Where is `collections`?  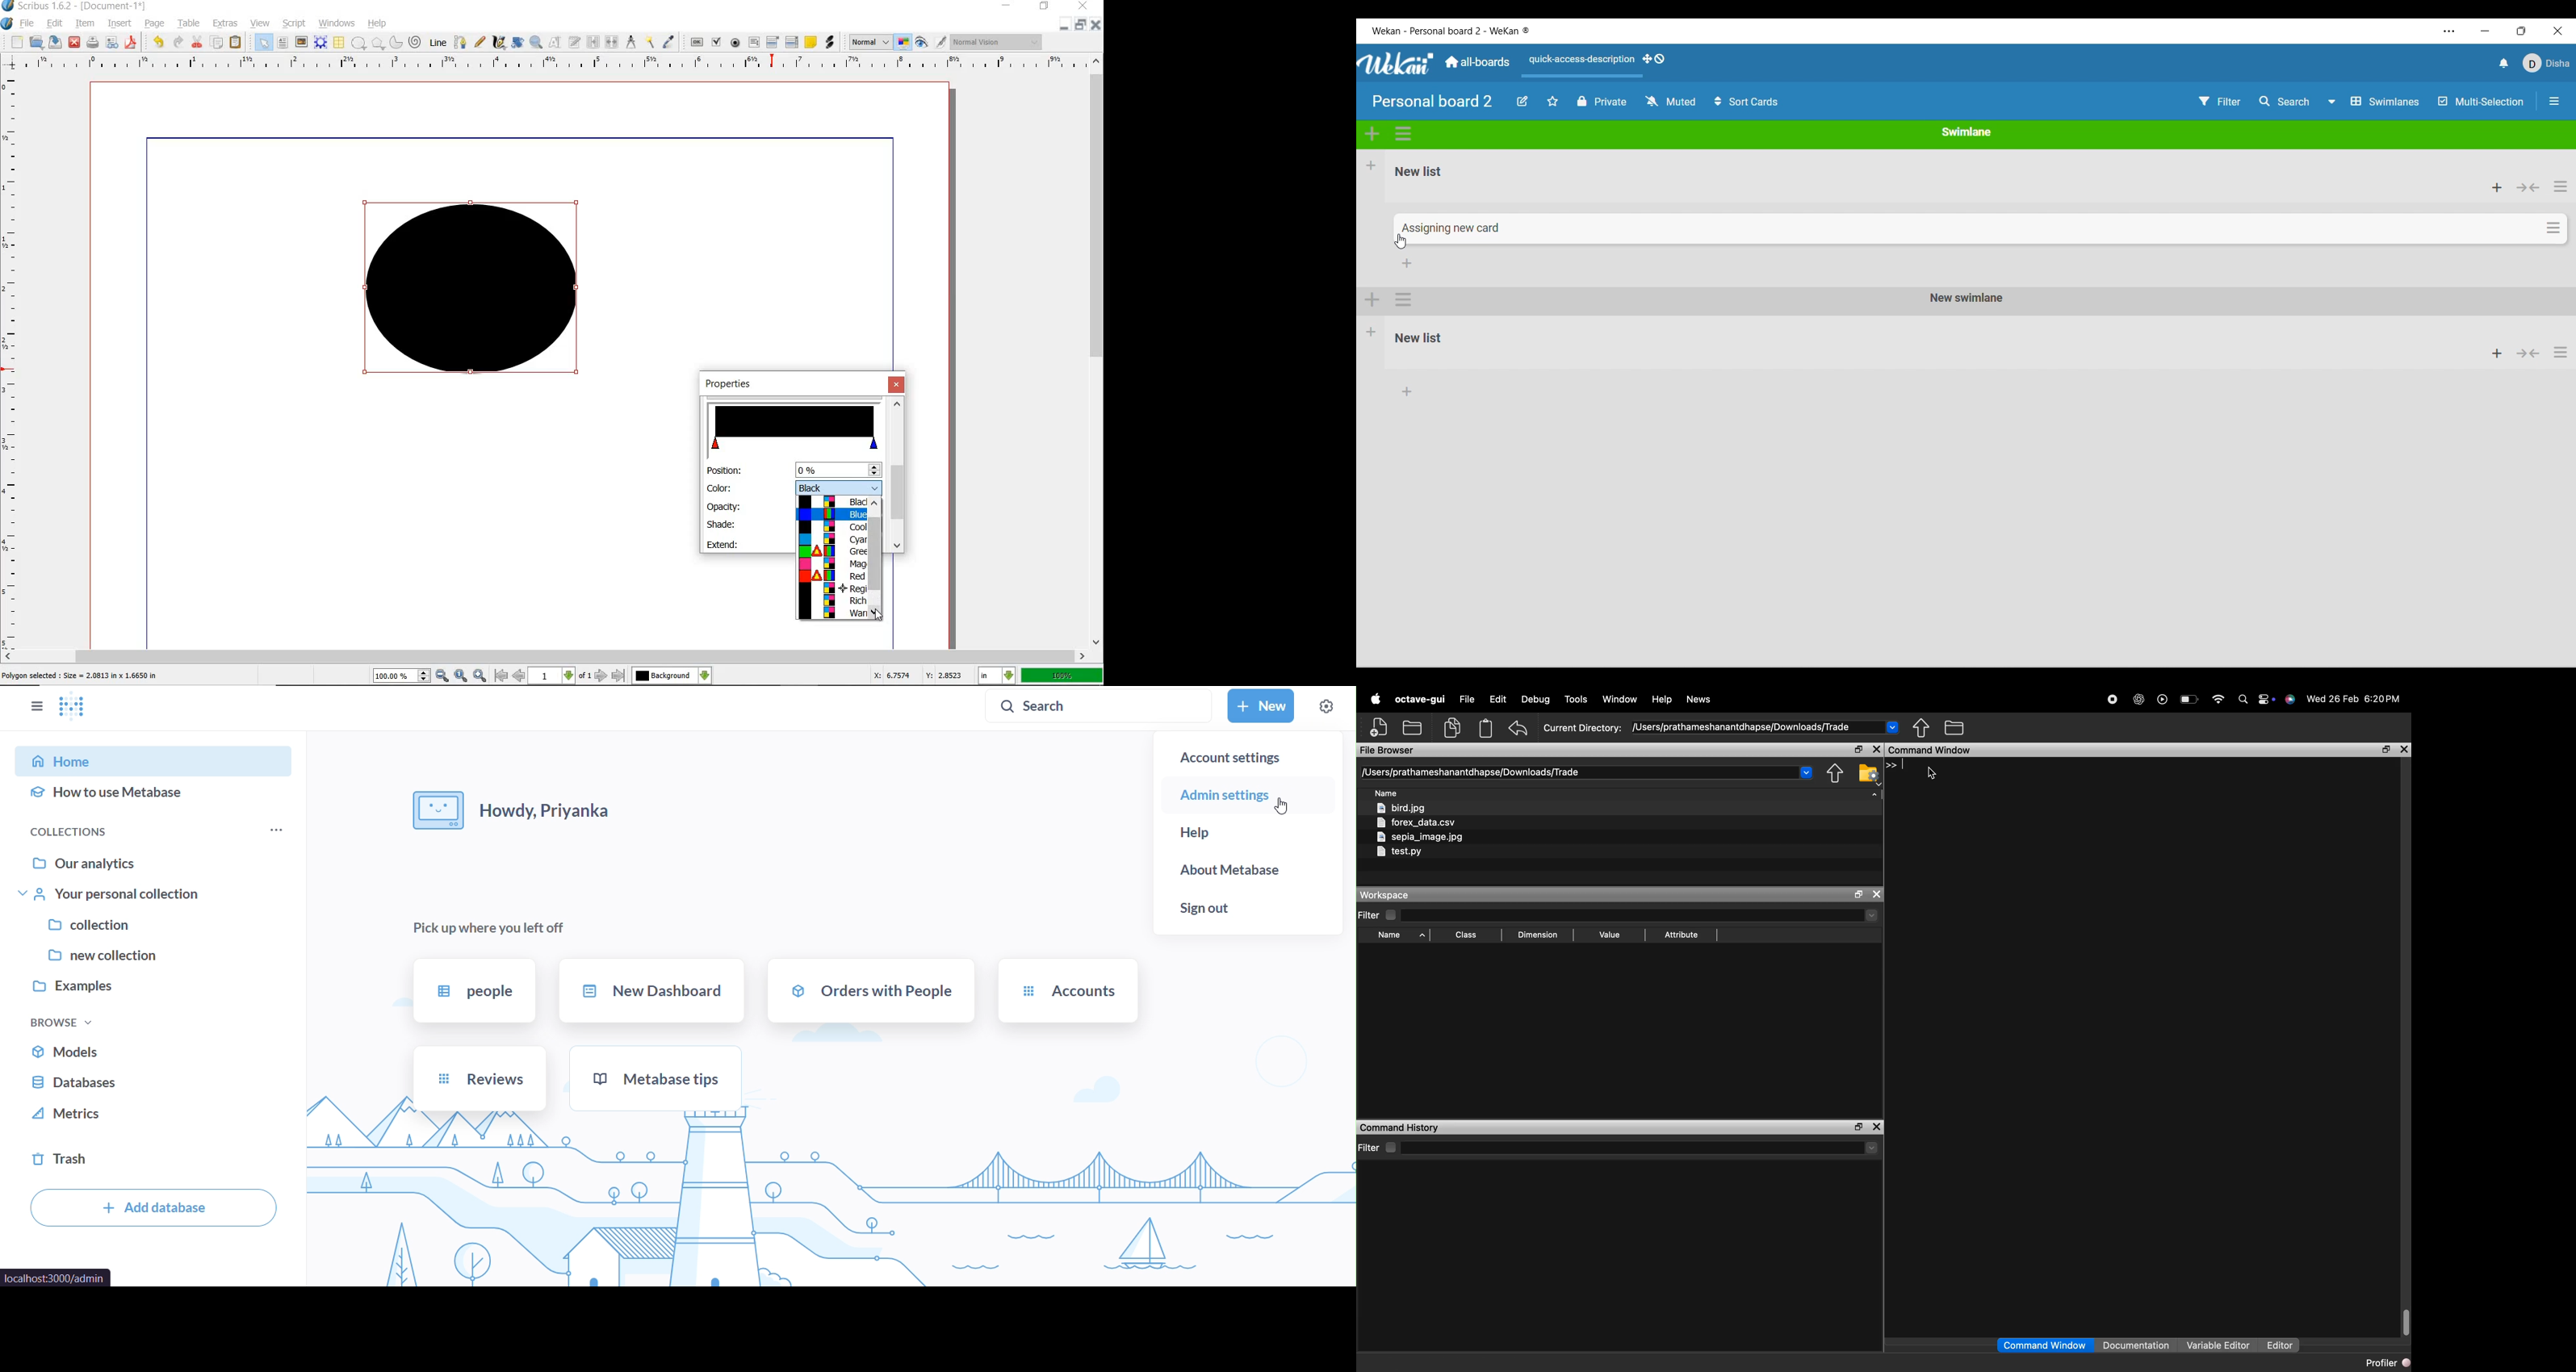 collections is located at coordinates (84, 832).